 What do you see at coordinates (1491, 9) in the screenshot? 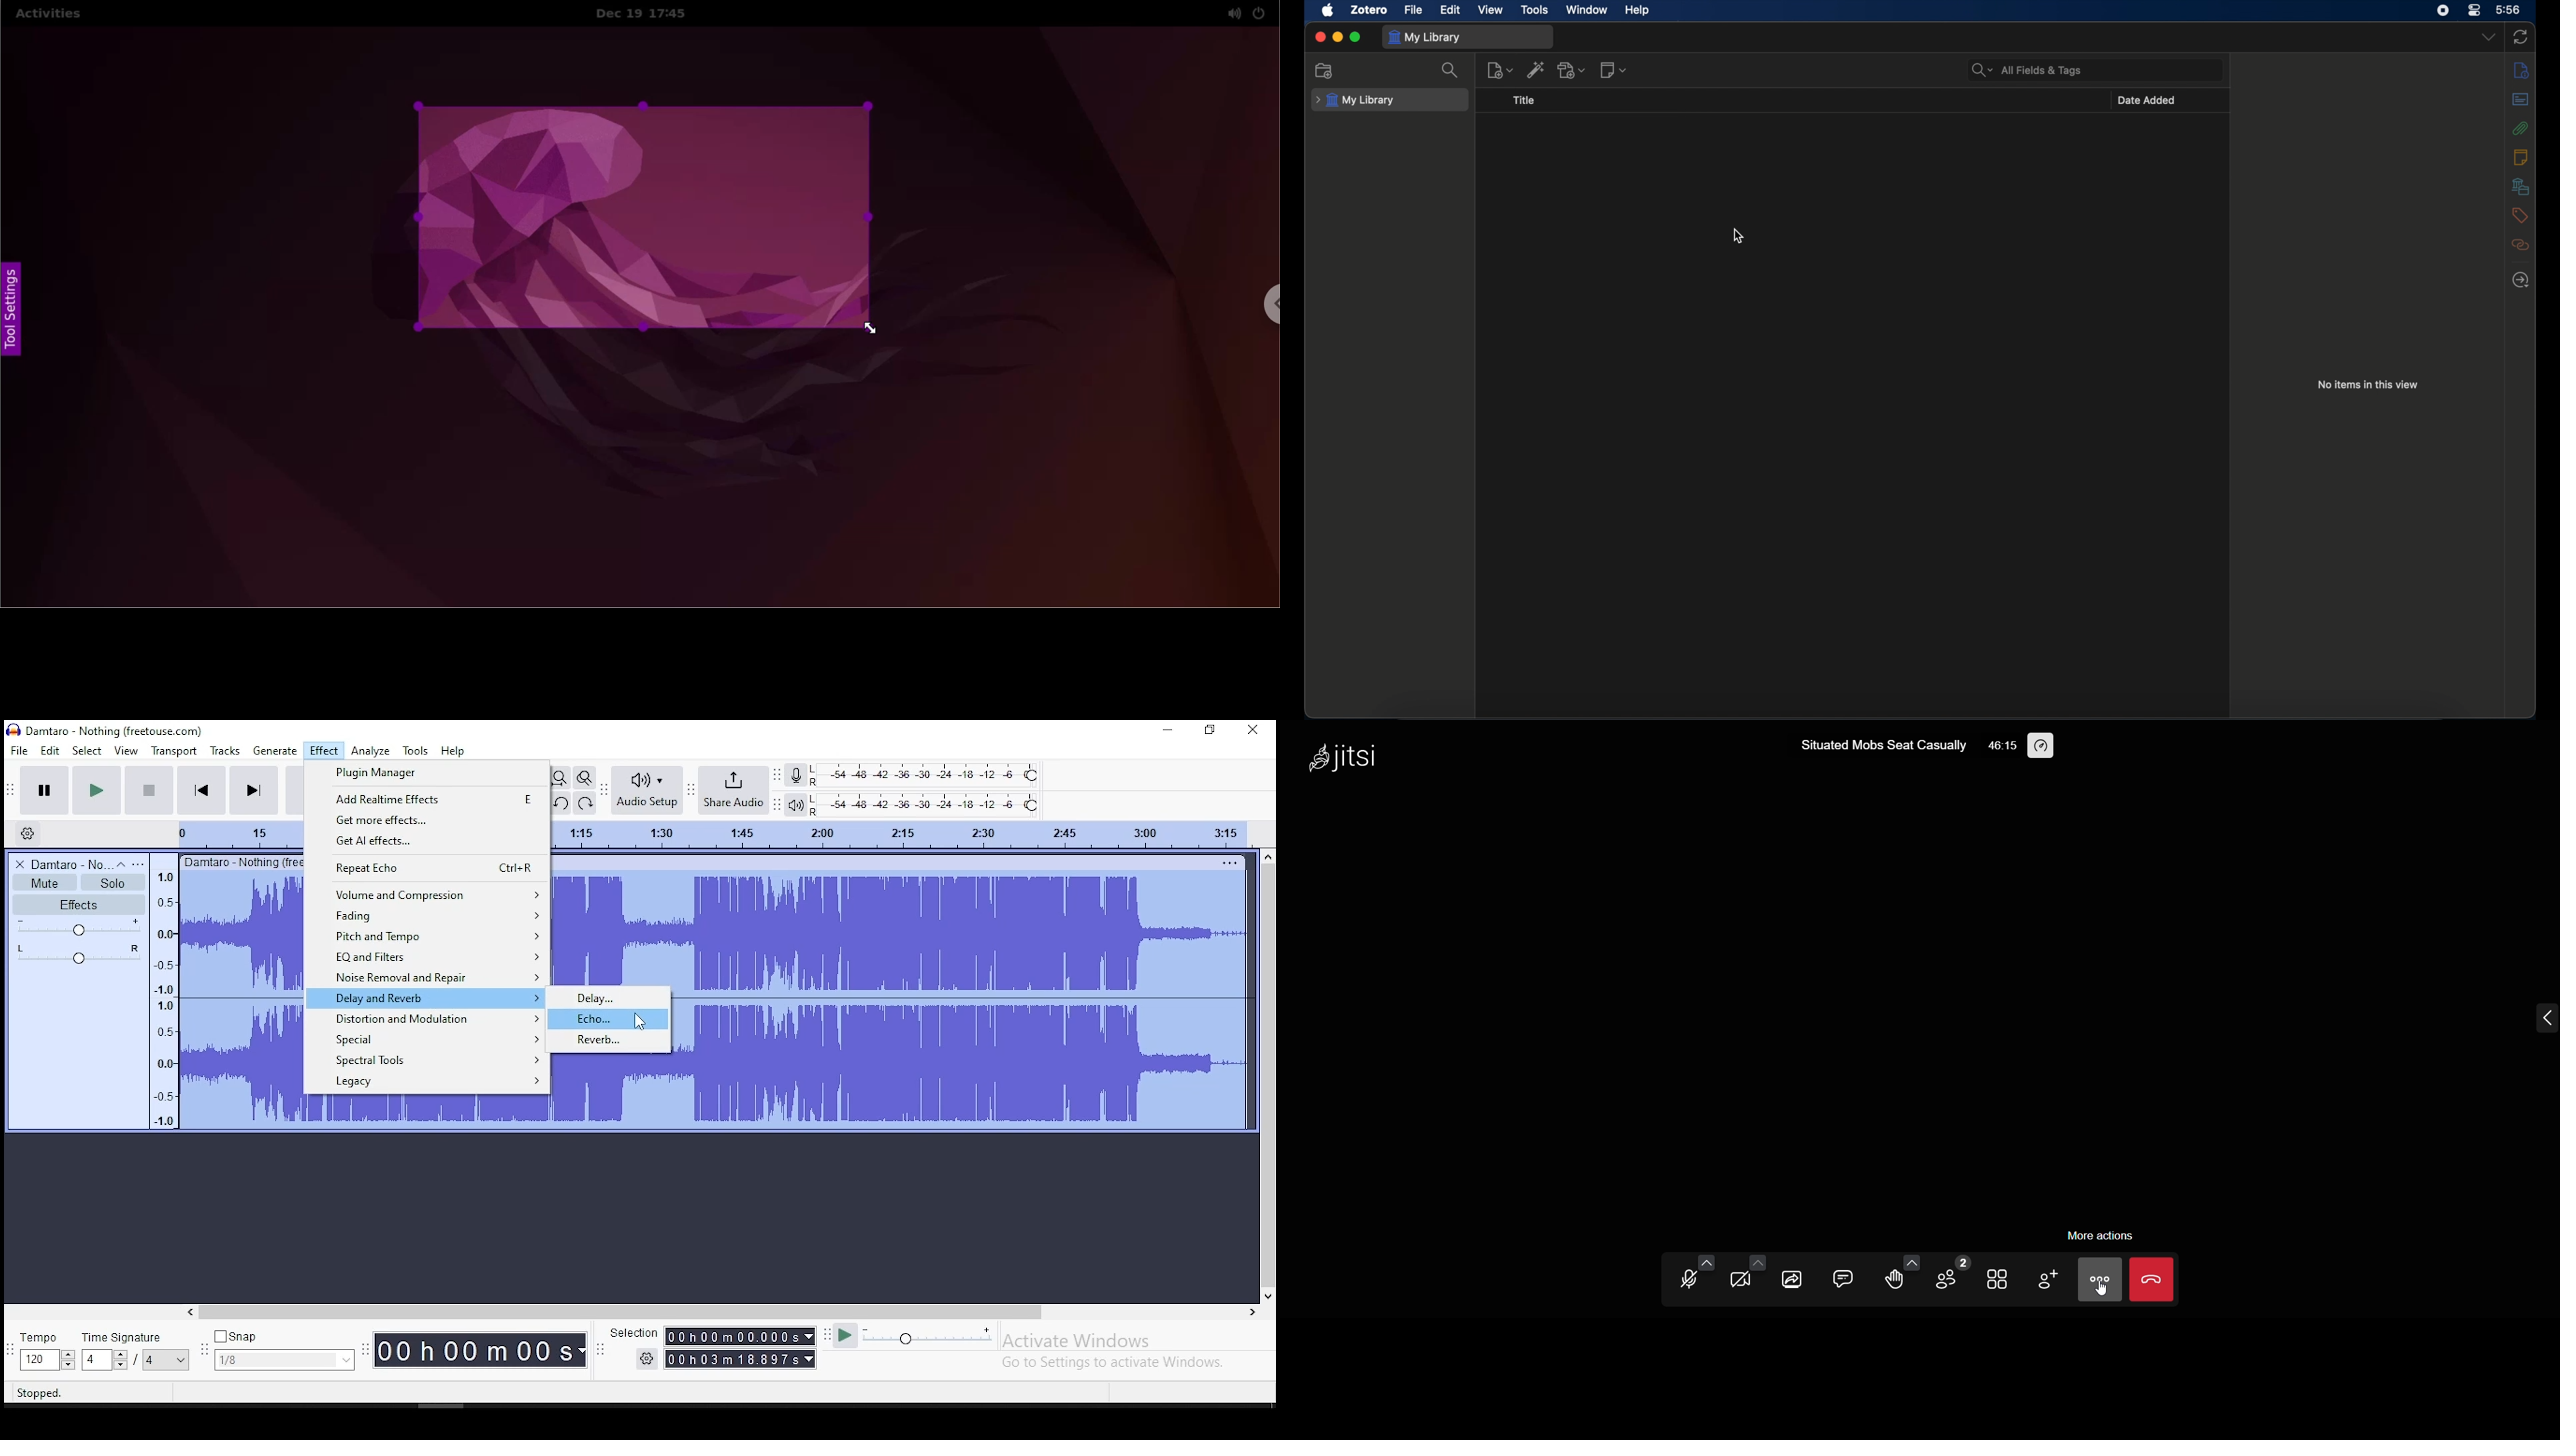
I see `view` at bounding box center [1491, 9].